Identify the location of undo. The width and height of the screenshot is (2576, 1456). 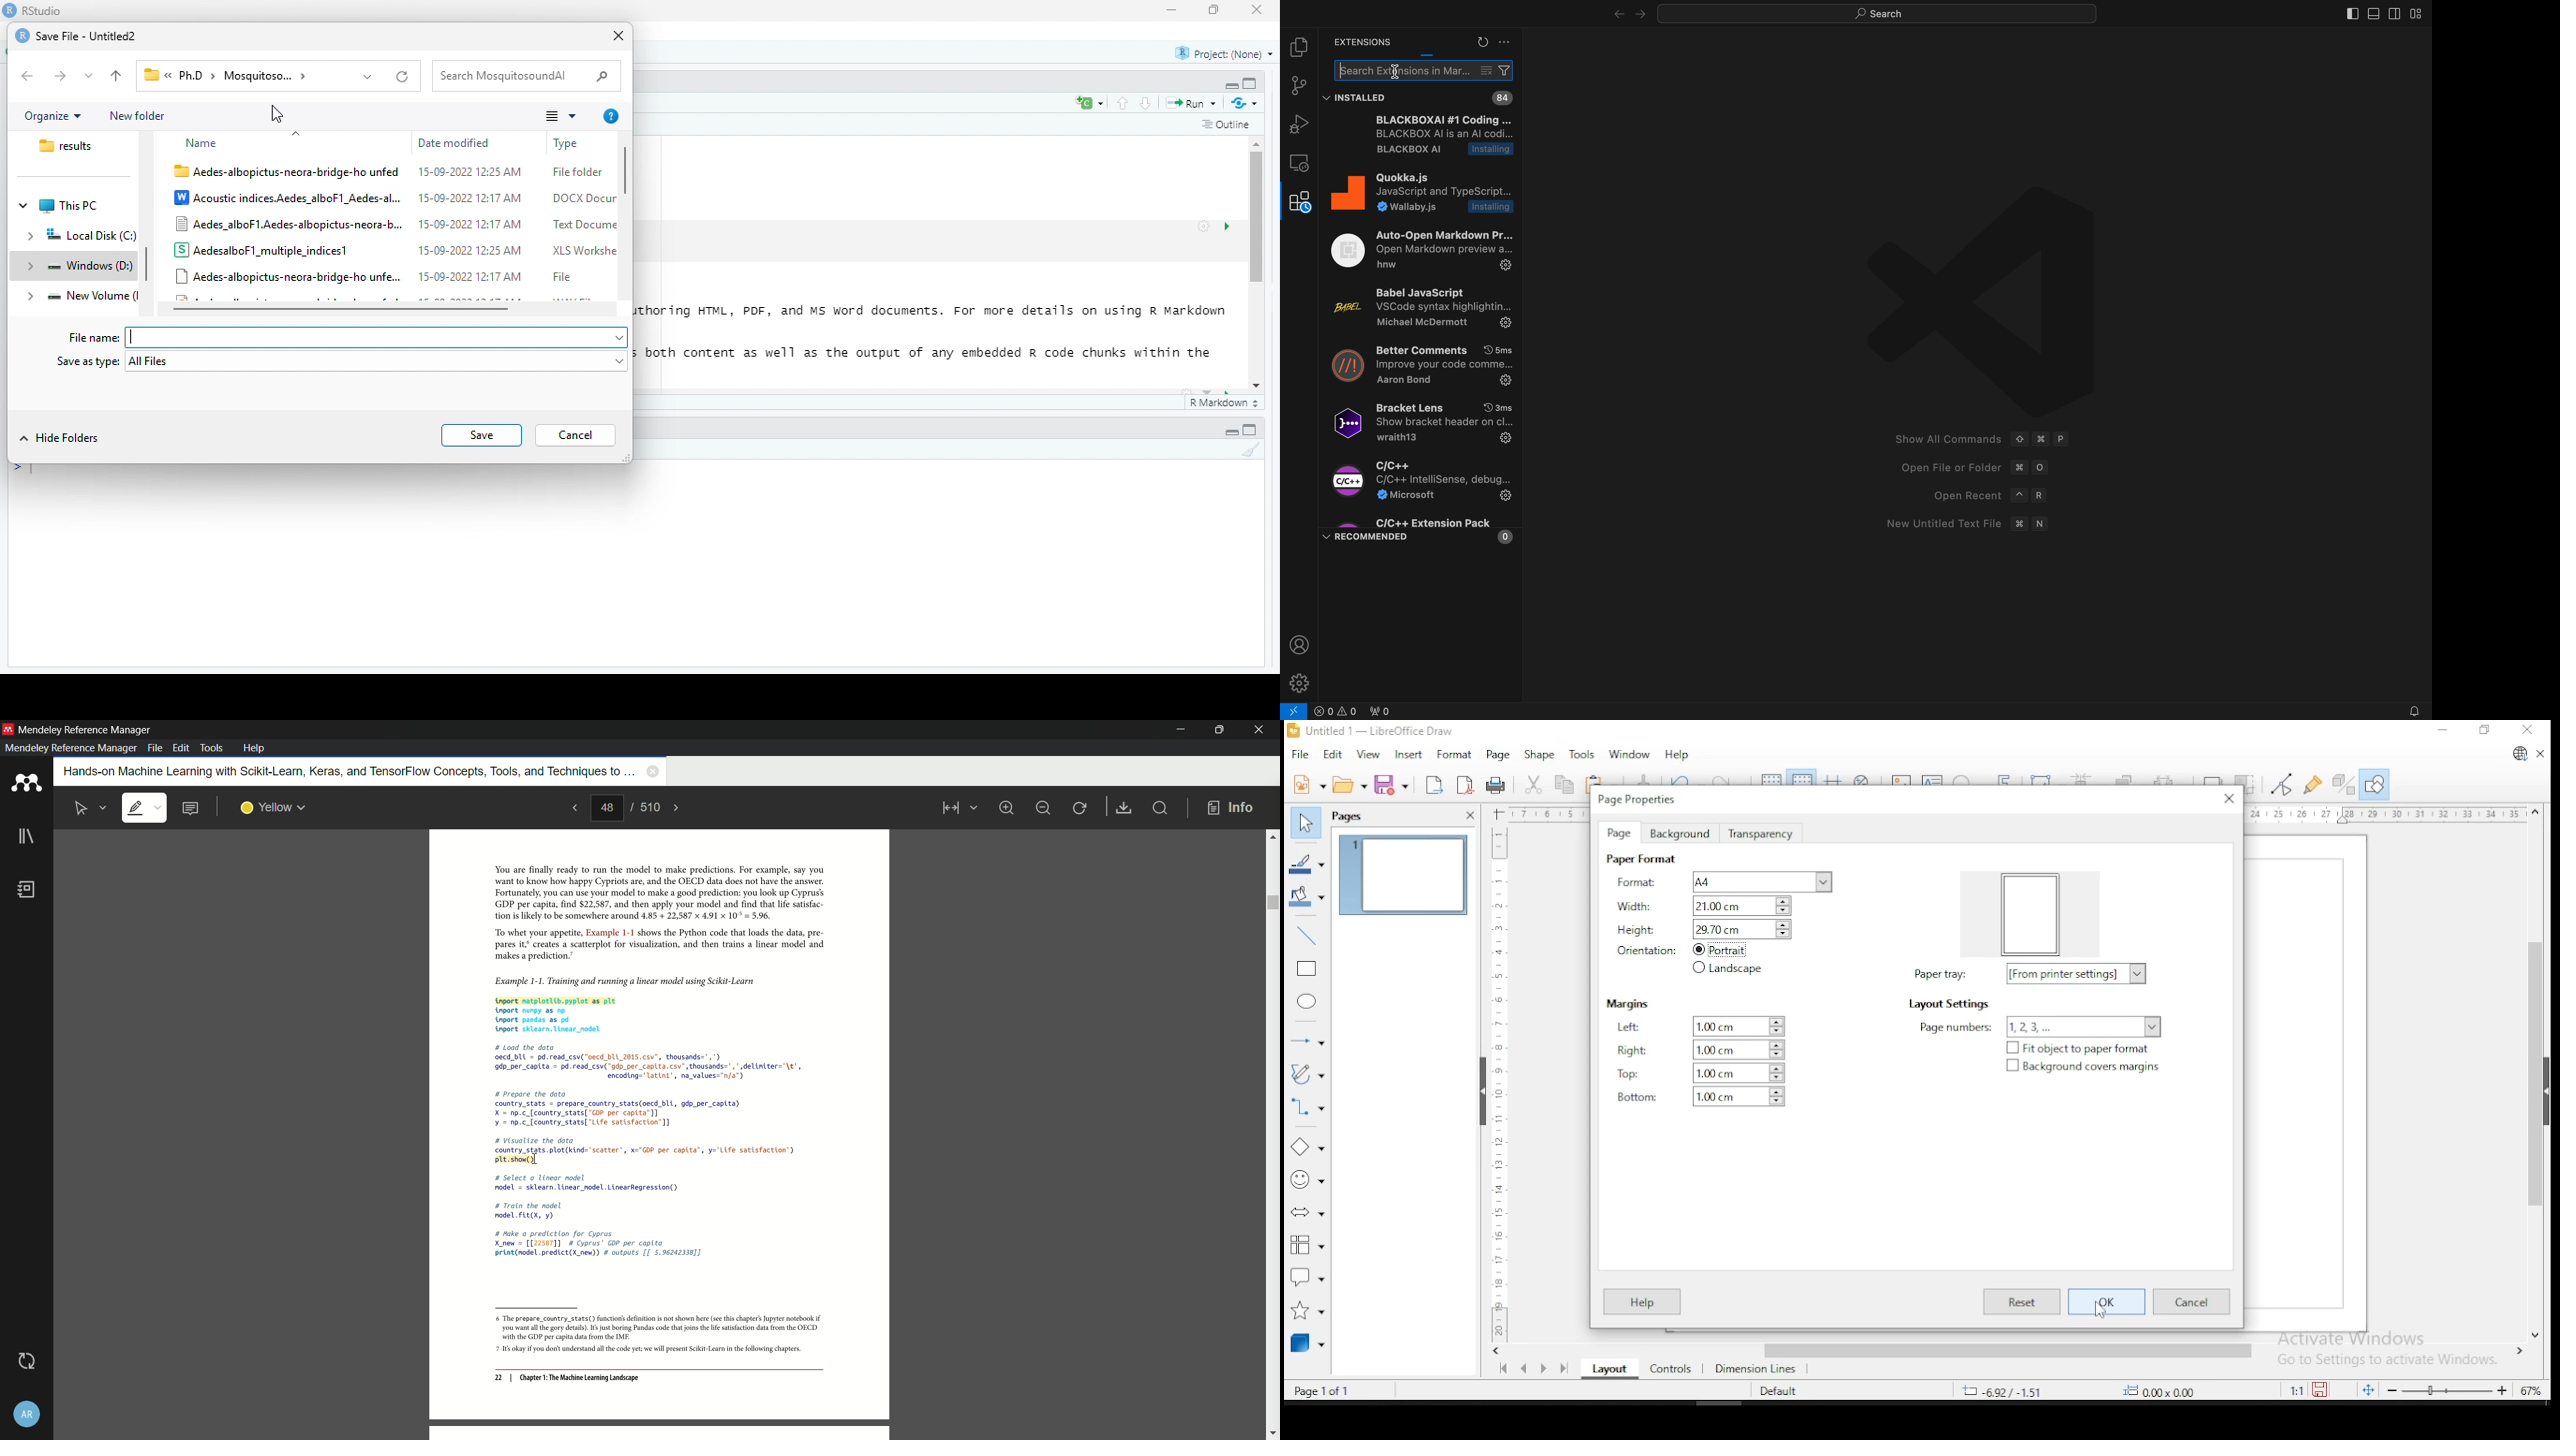
(1687, 778).